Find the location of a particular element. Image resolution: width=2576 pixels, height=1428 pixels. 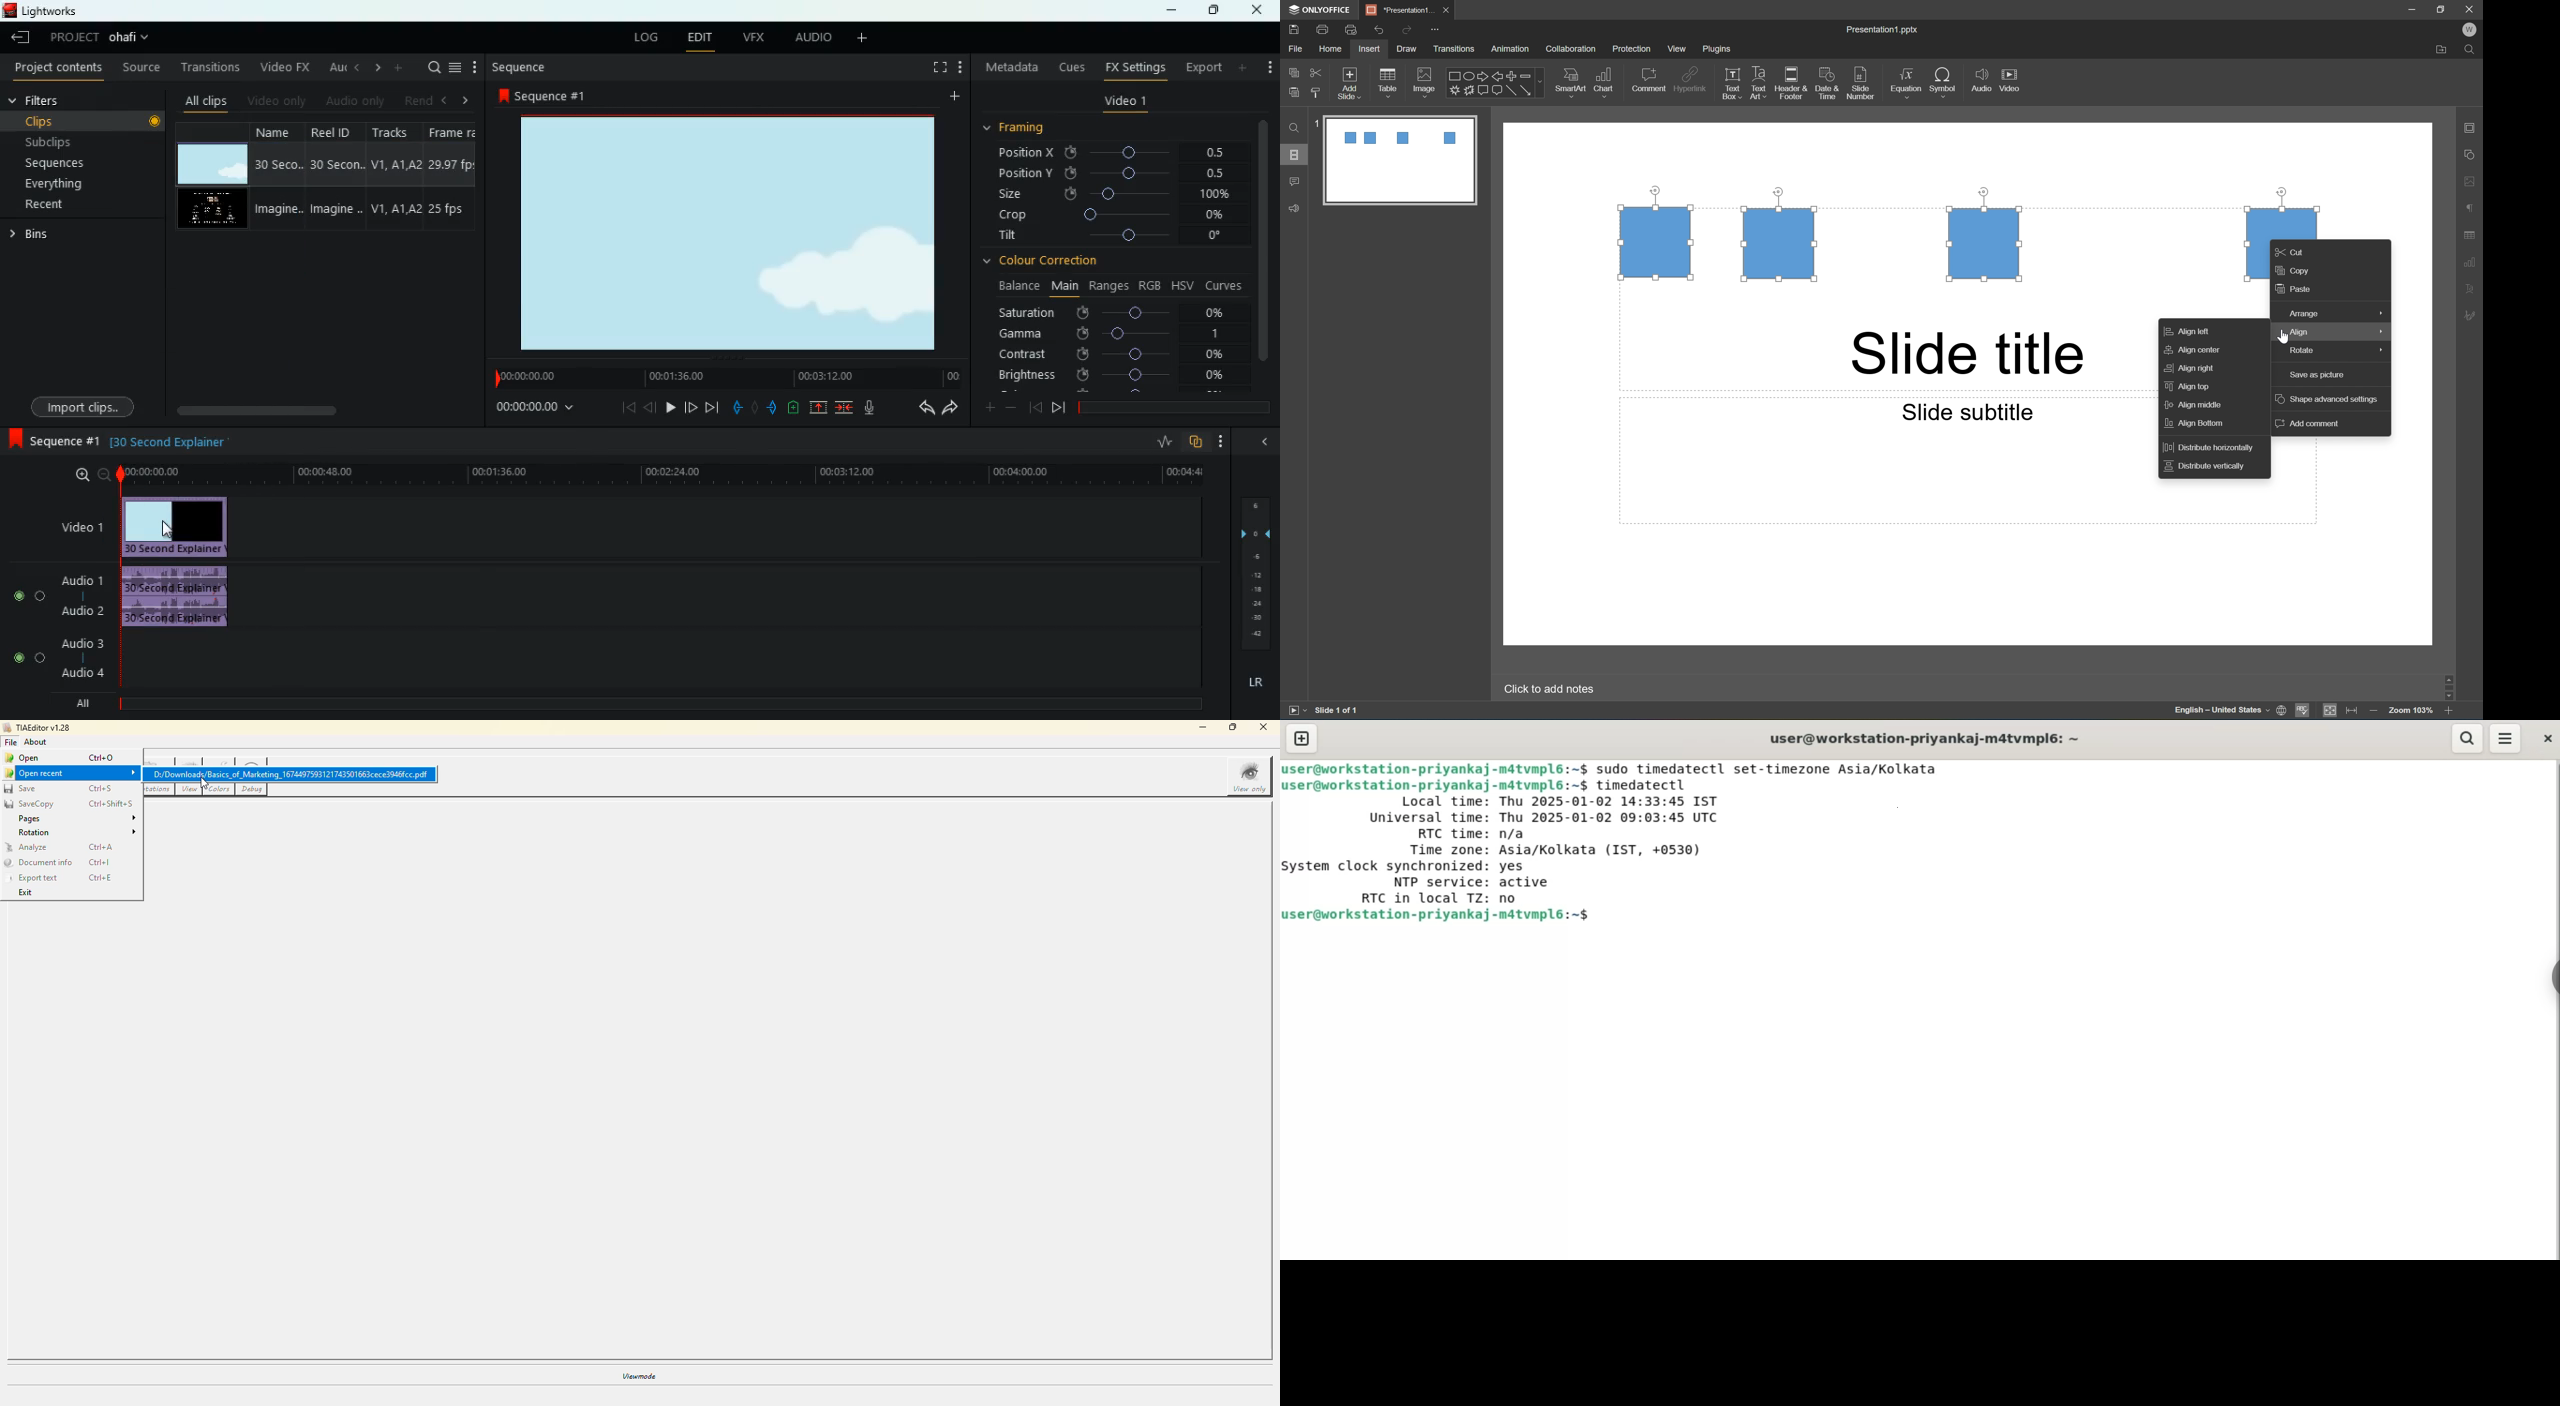

more is located at coordinates (475, 66).